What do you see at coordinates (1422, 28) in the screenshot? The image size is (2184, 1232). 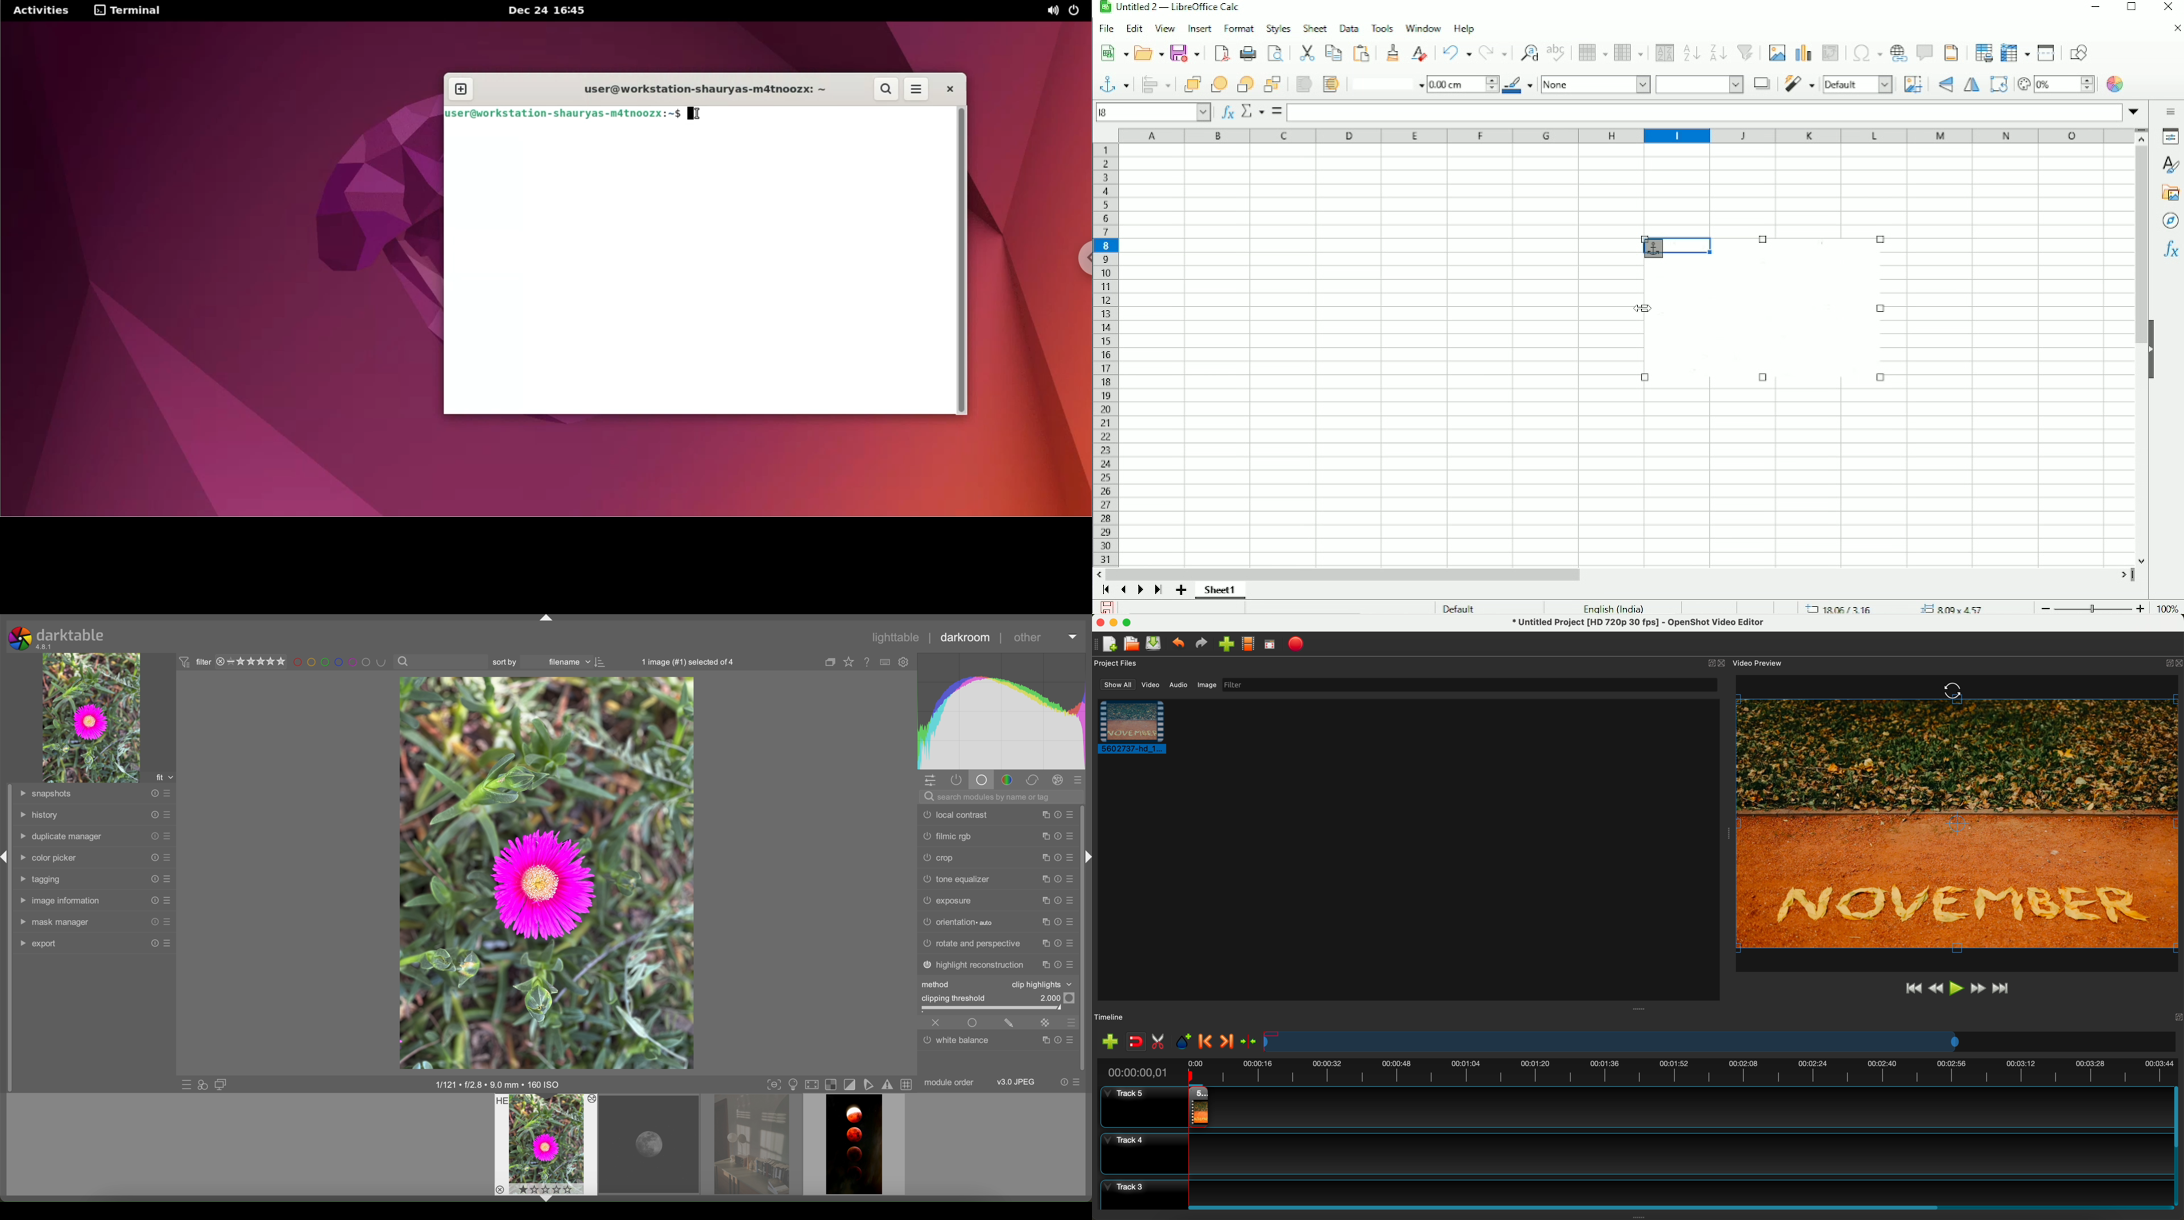 I see `Window` at bounding box center [1422, 28].